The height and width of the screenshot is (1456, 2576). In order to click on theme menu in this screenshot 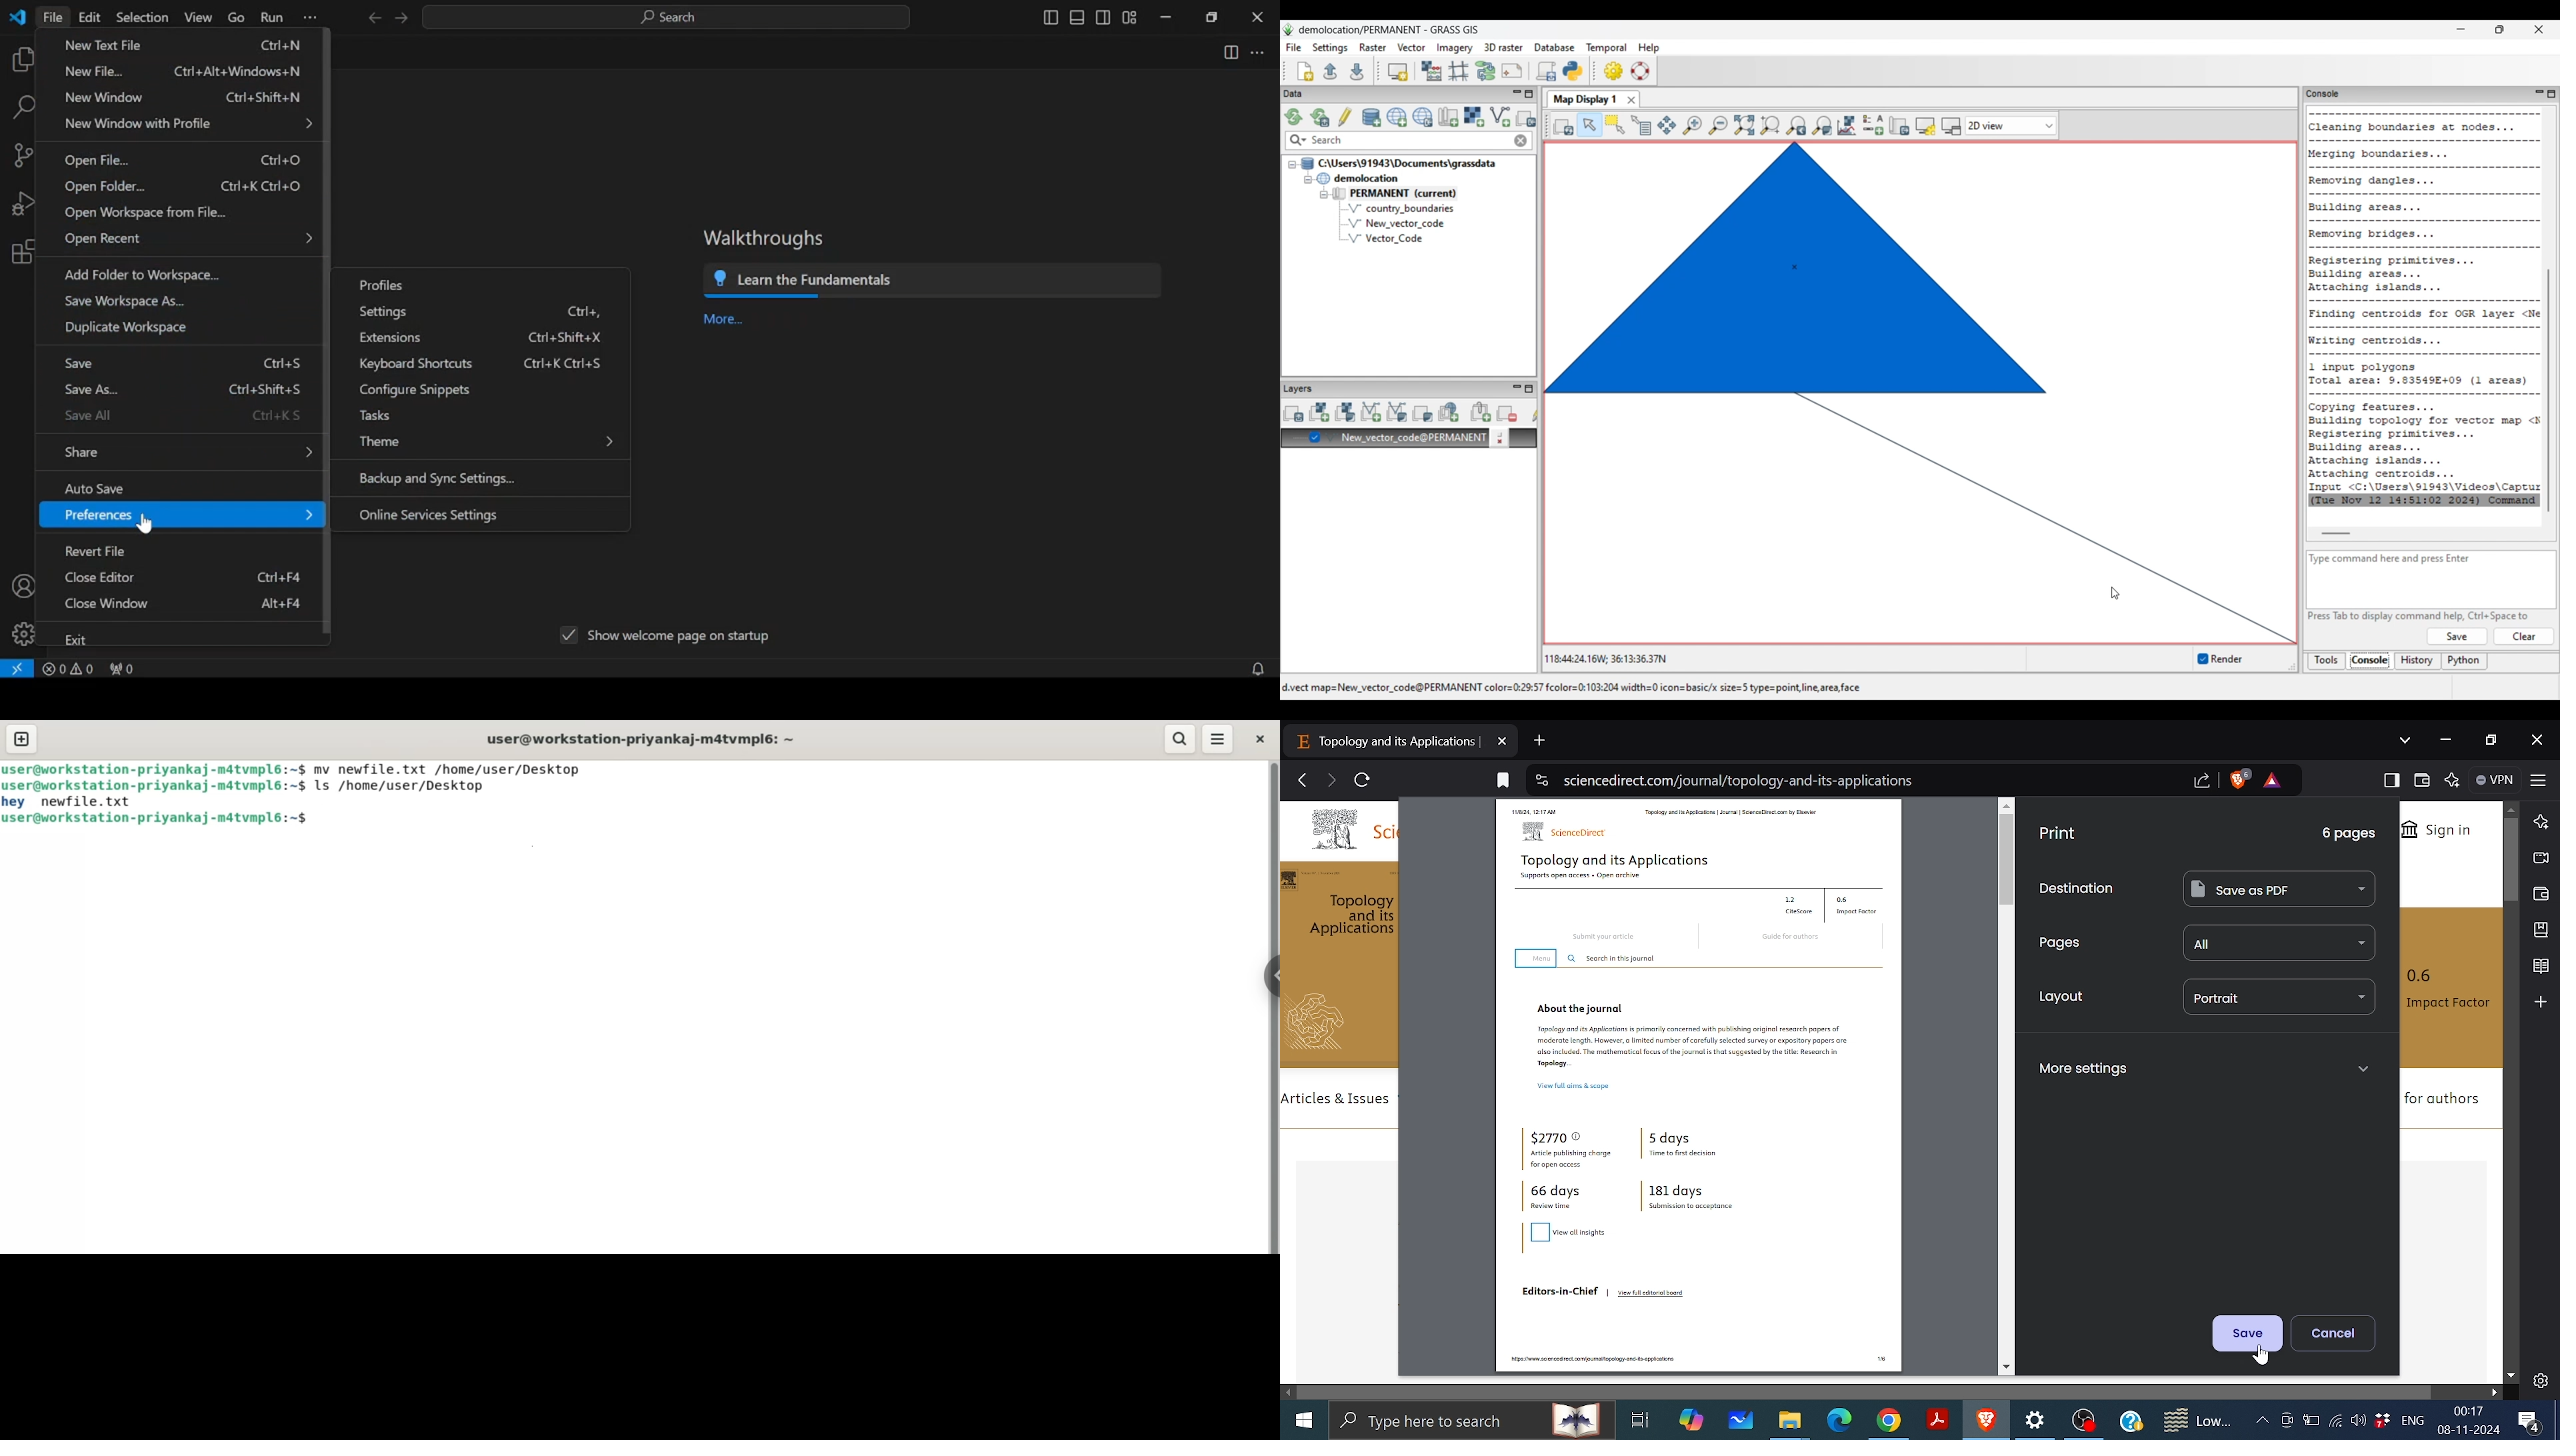, I will do `click(489, 441)`.